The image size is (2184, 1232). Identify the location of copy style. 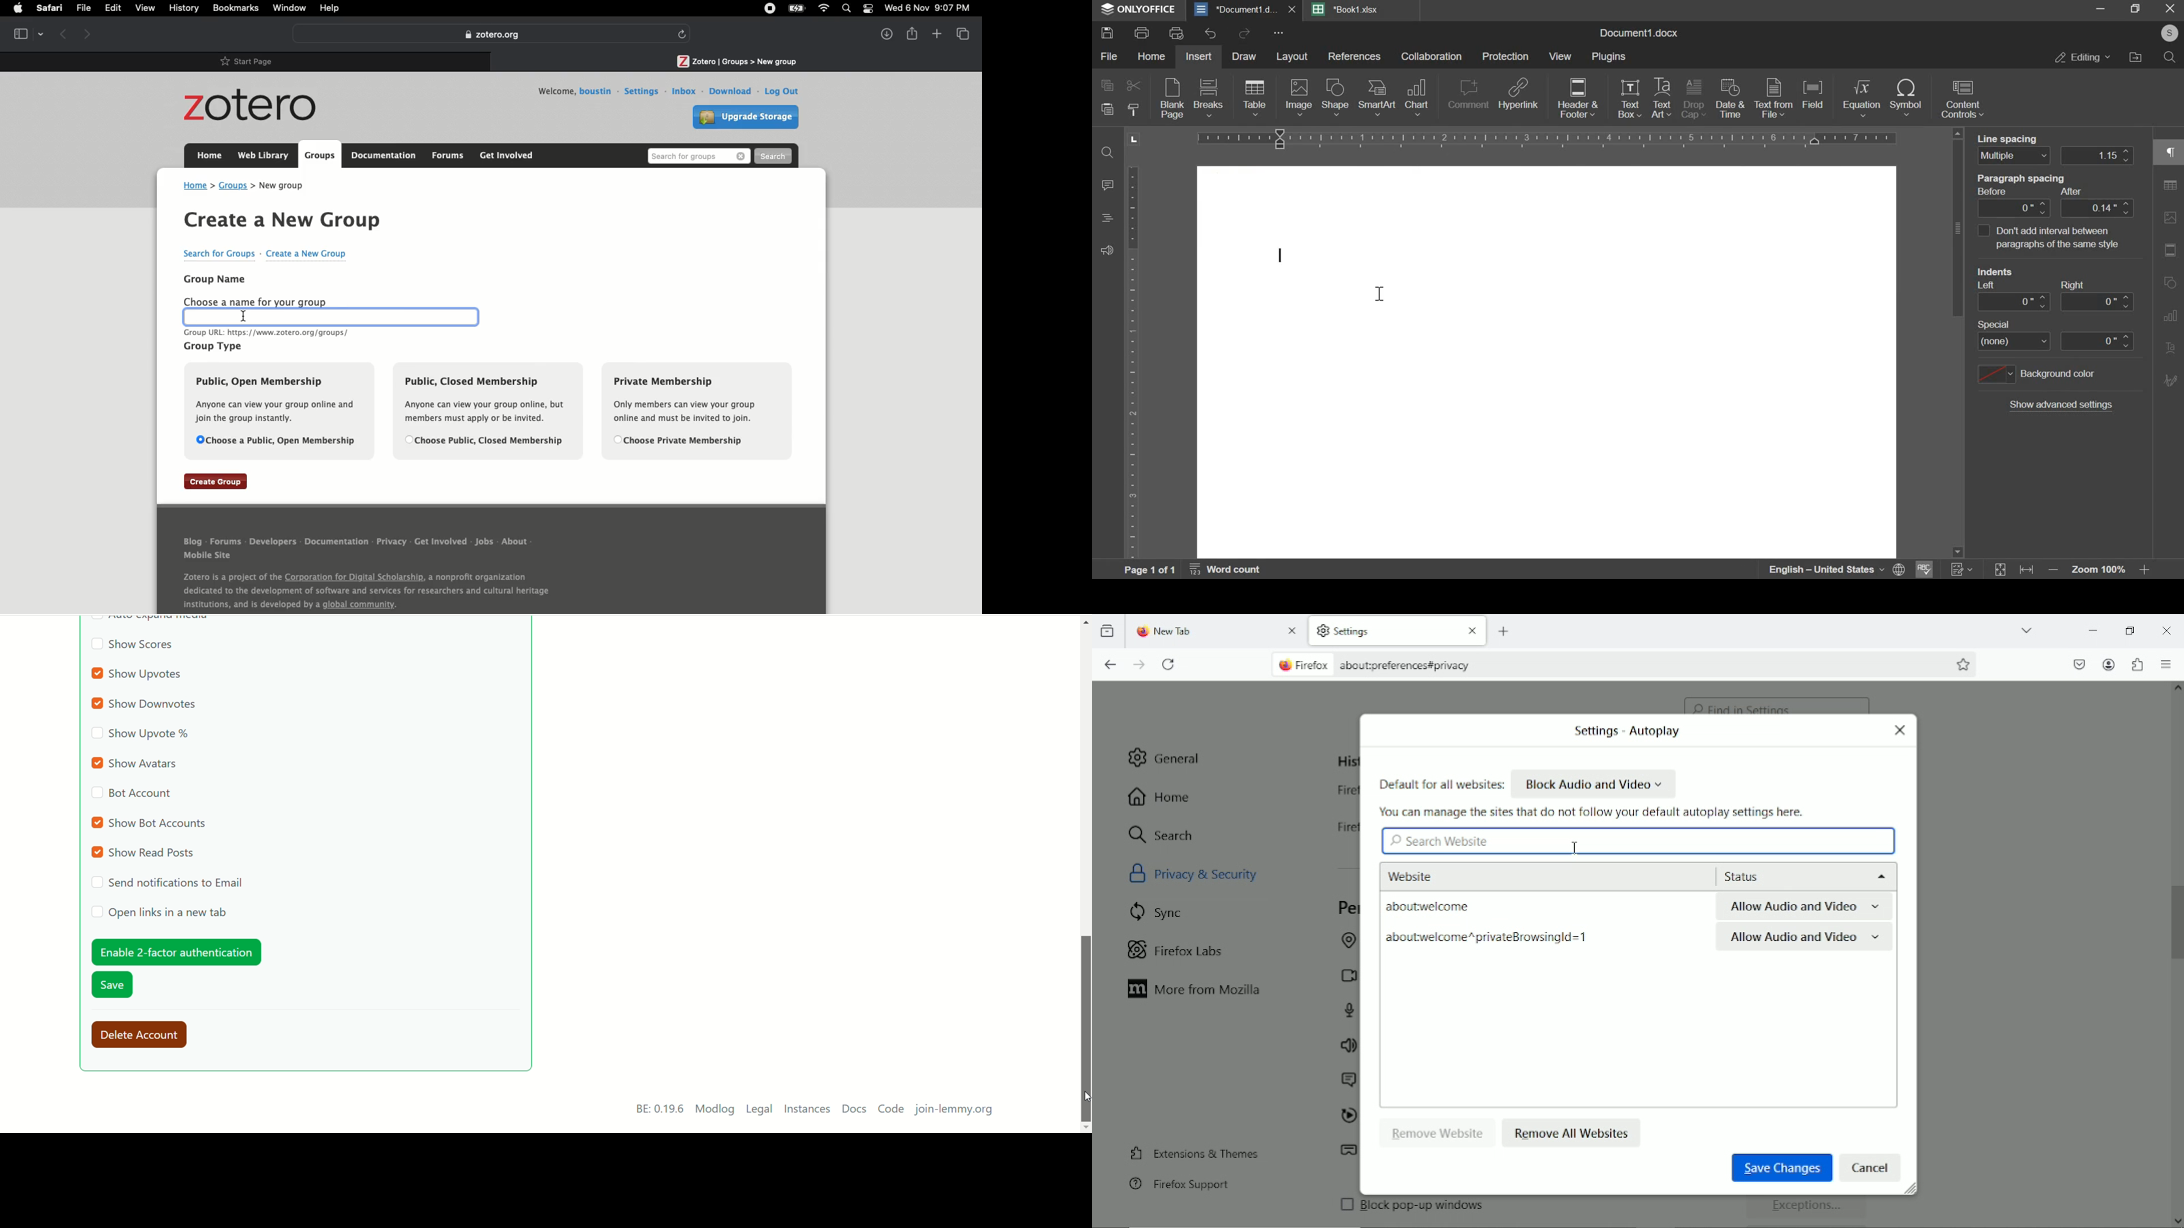
(1134, 109).